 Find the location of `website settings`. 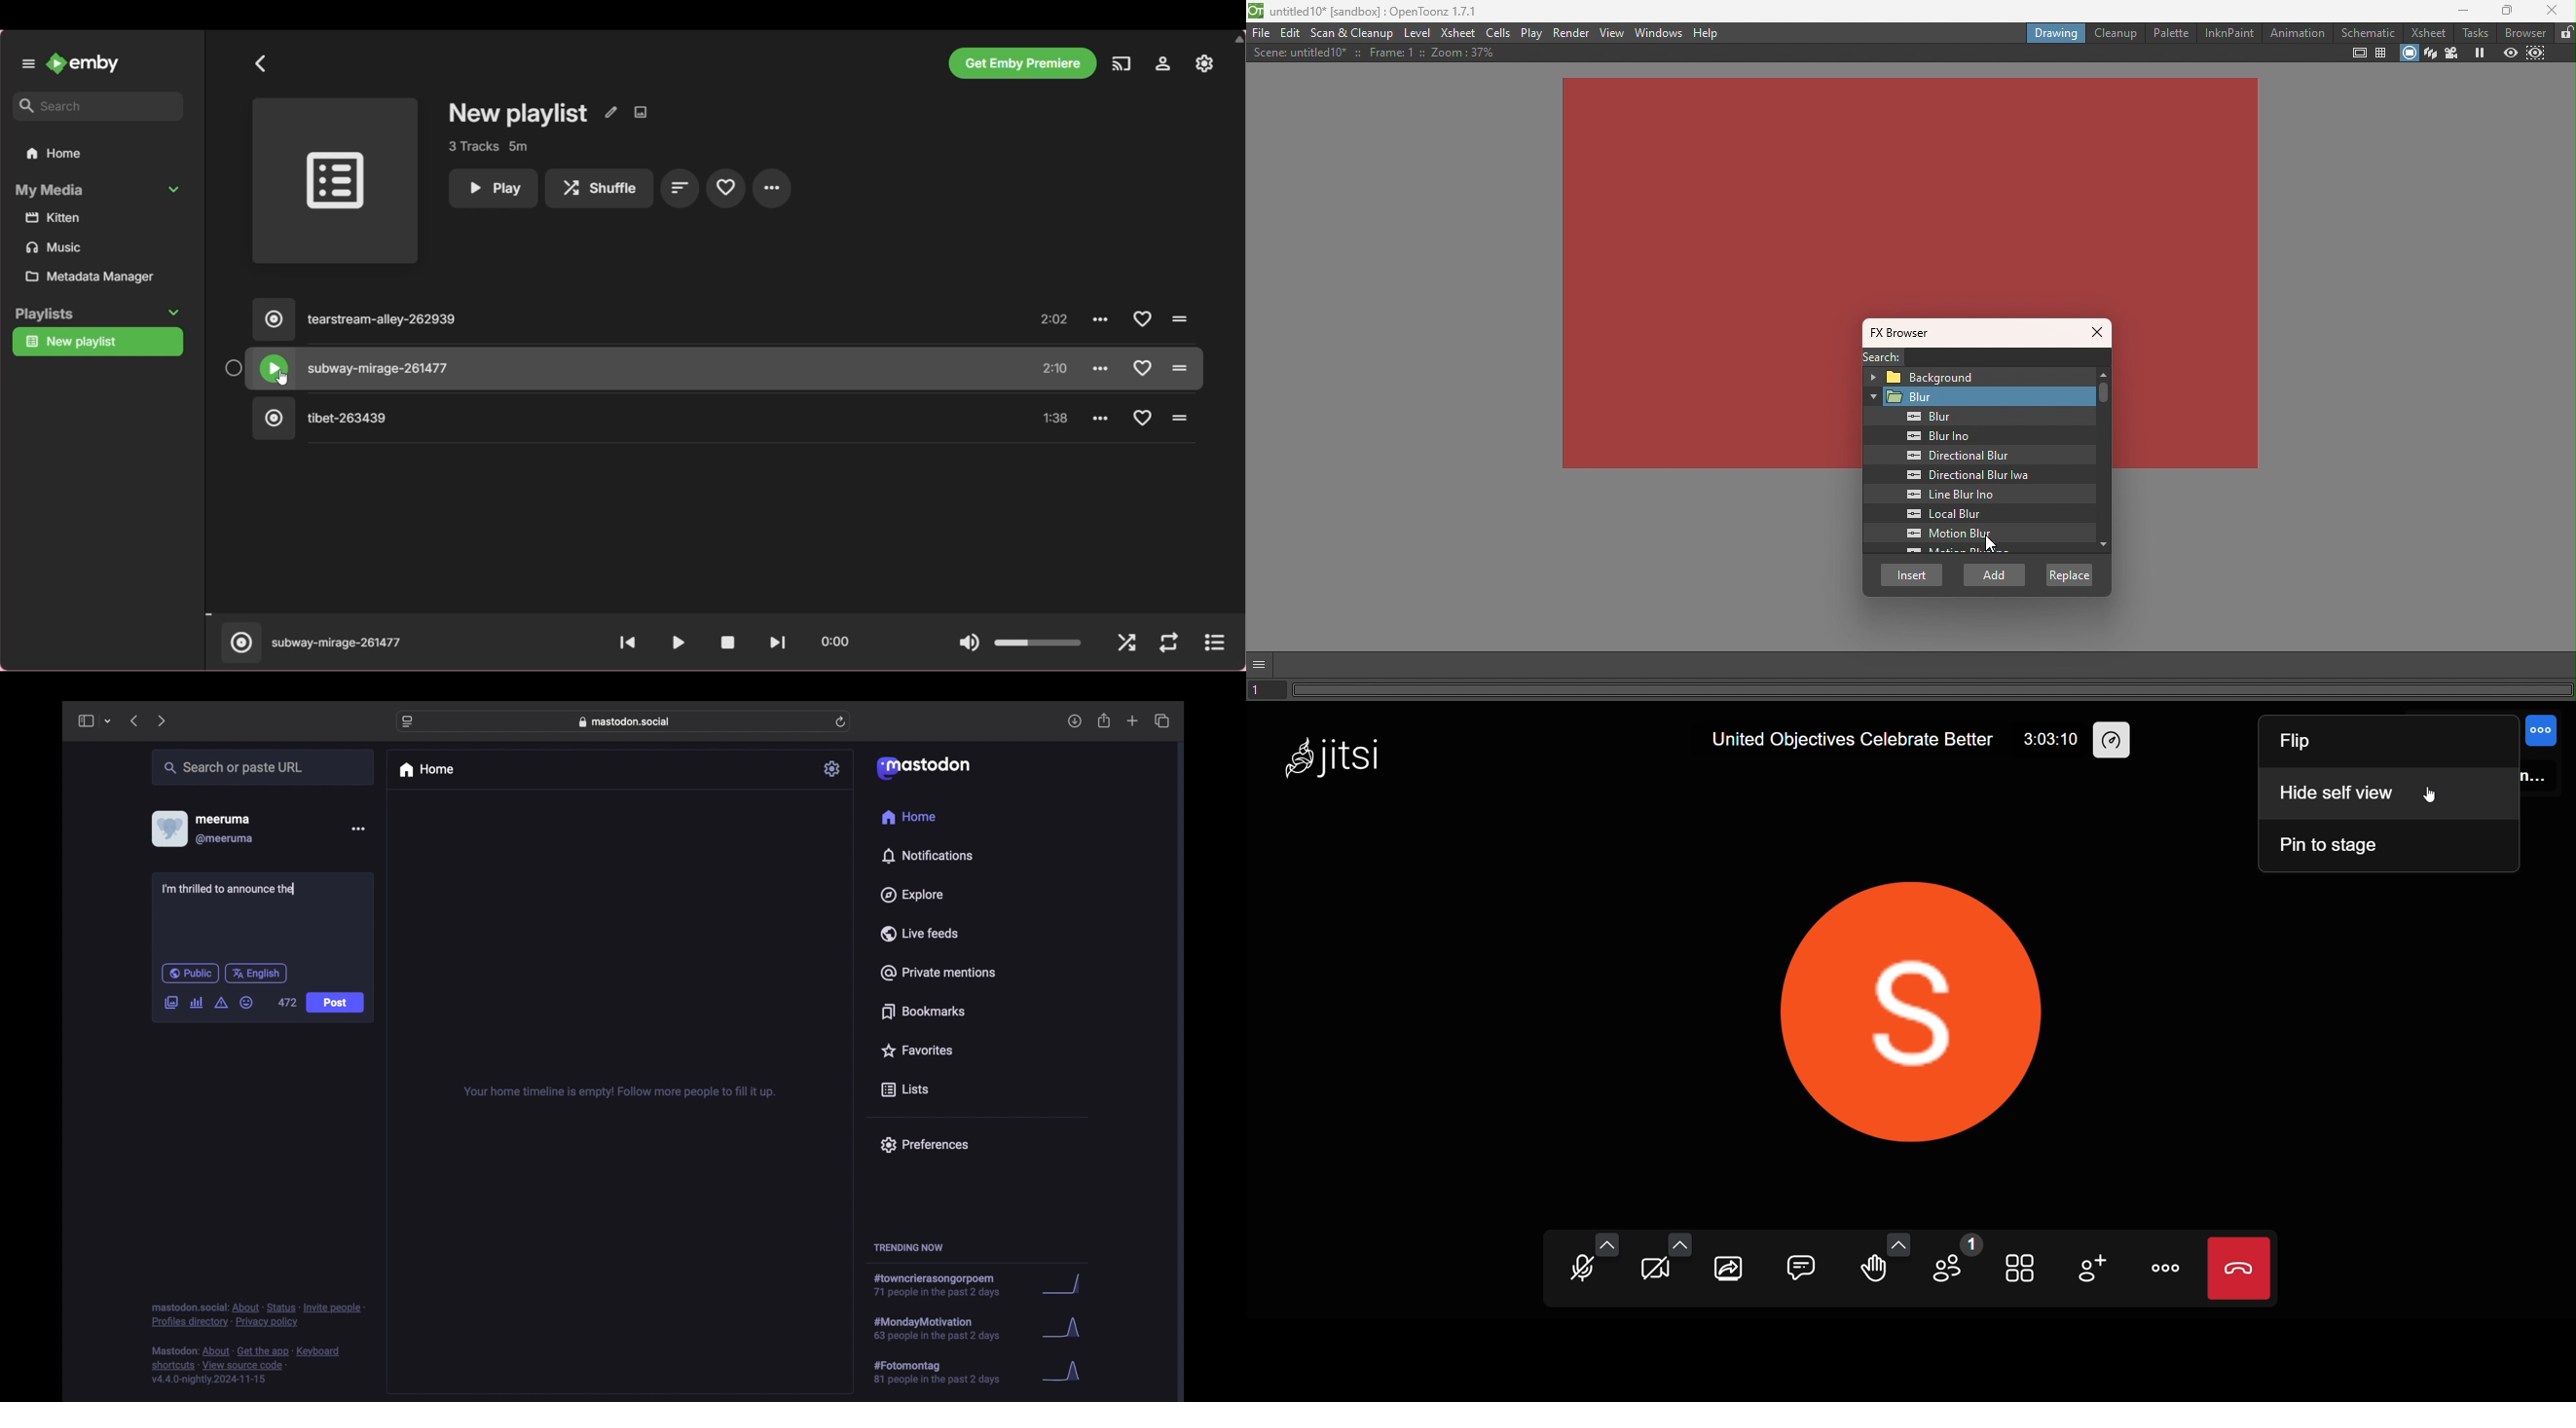

website settings is located at coordinates (408, 722).